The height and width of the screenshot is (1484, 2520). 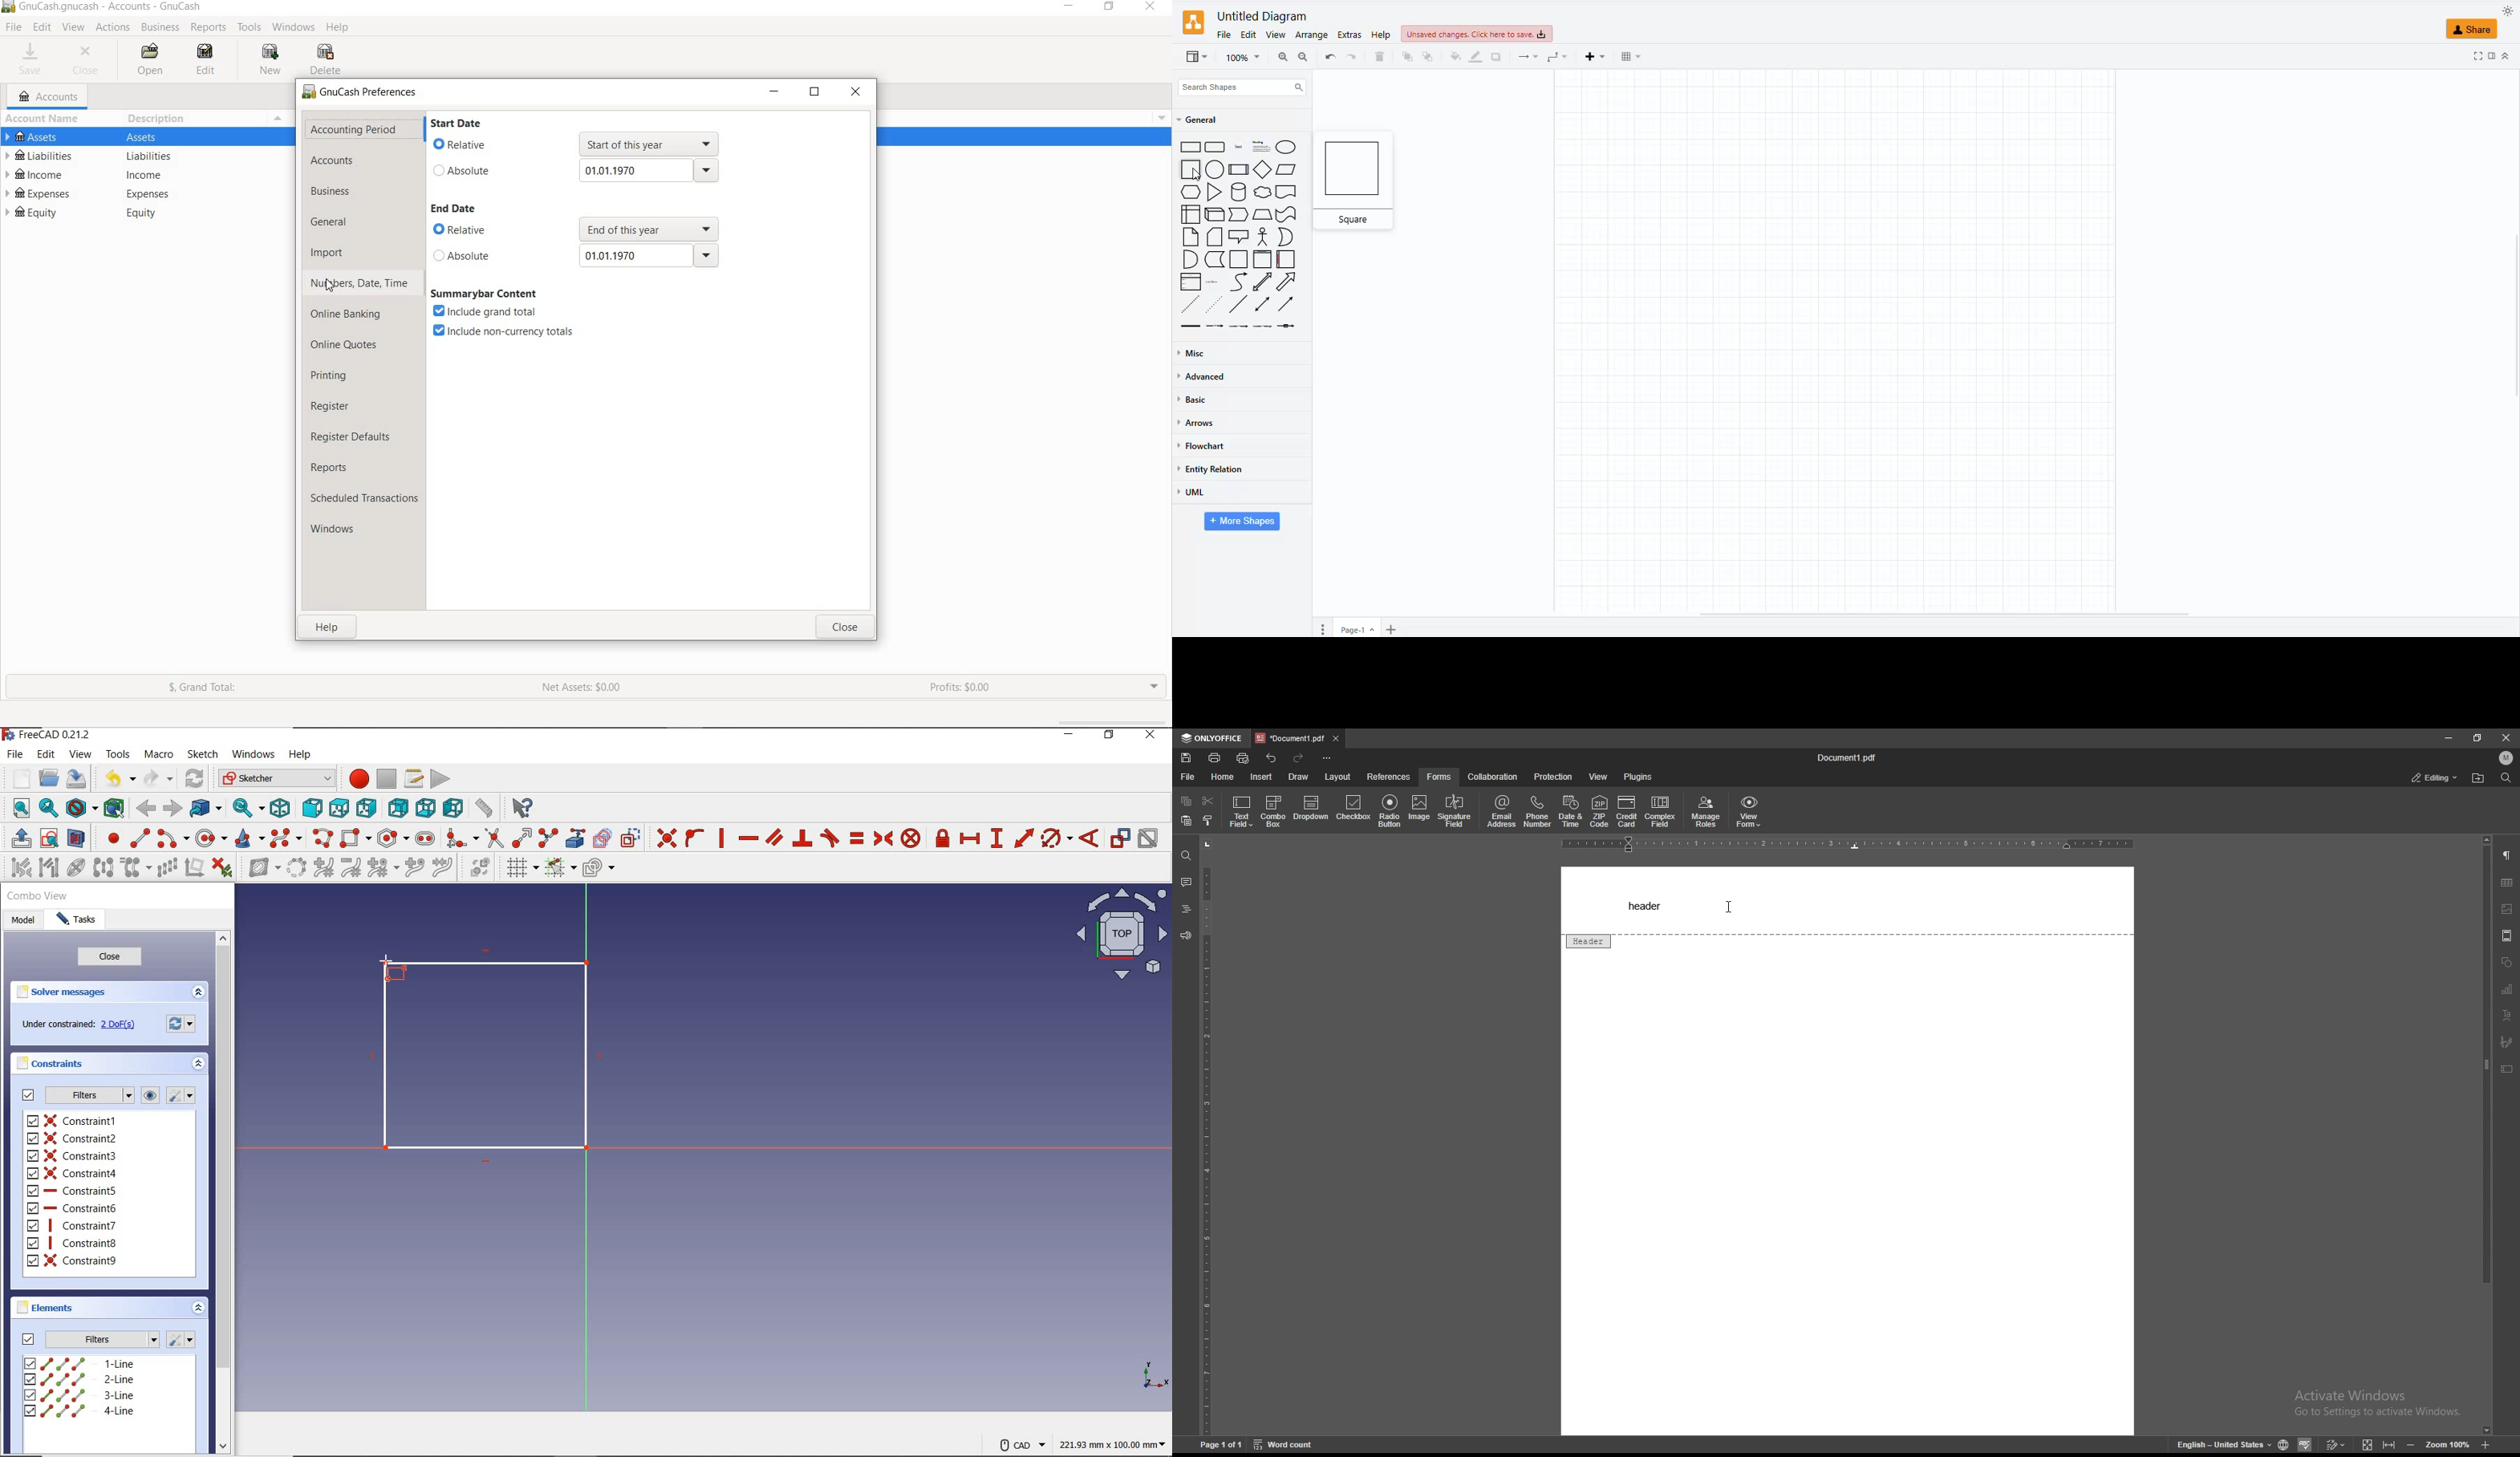 What do you see at coordinates (1216, 328) in the screenshot?
I see `connector with label` at bounding box center [1216, 328].